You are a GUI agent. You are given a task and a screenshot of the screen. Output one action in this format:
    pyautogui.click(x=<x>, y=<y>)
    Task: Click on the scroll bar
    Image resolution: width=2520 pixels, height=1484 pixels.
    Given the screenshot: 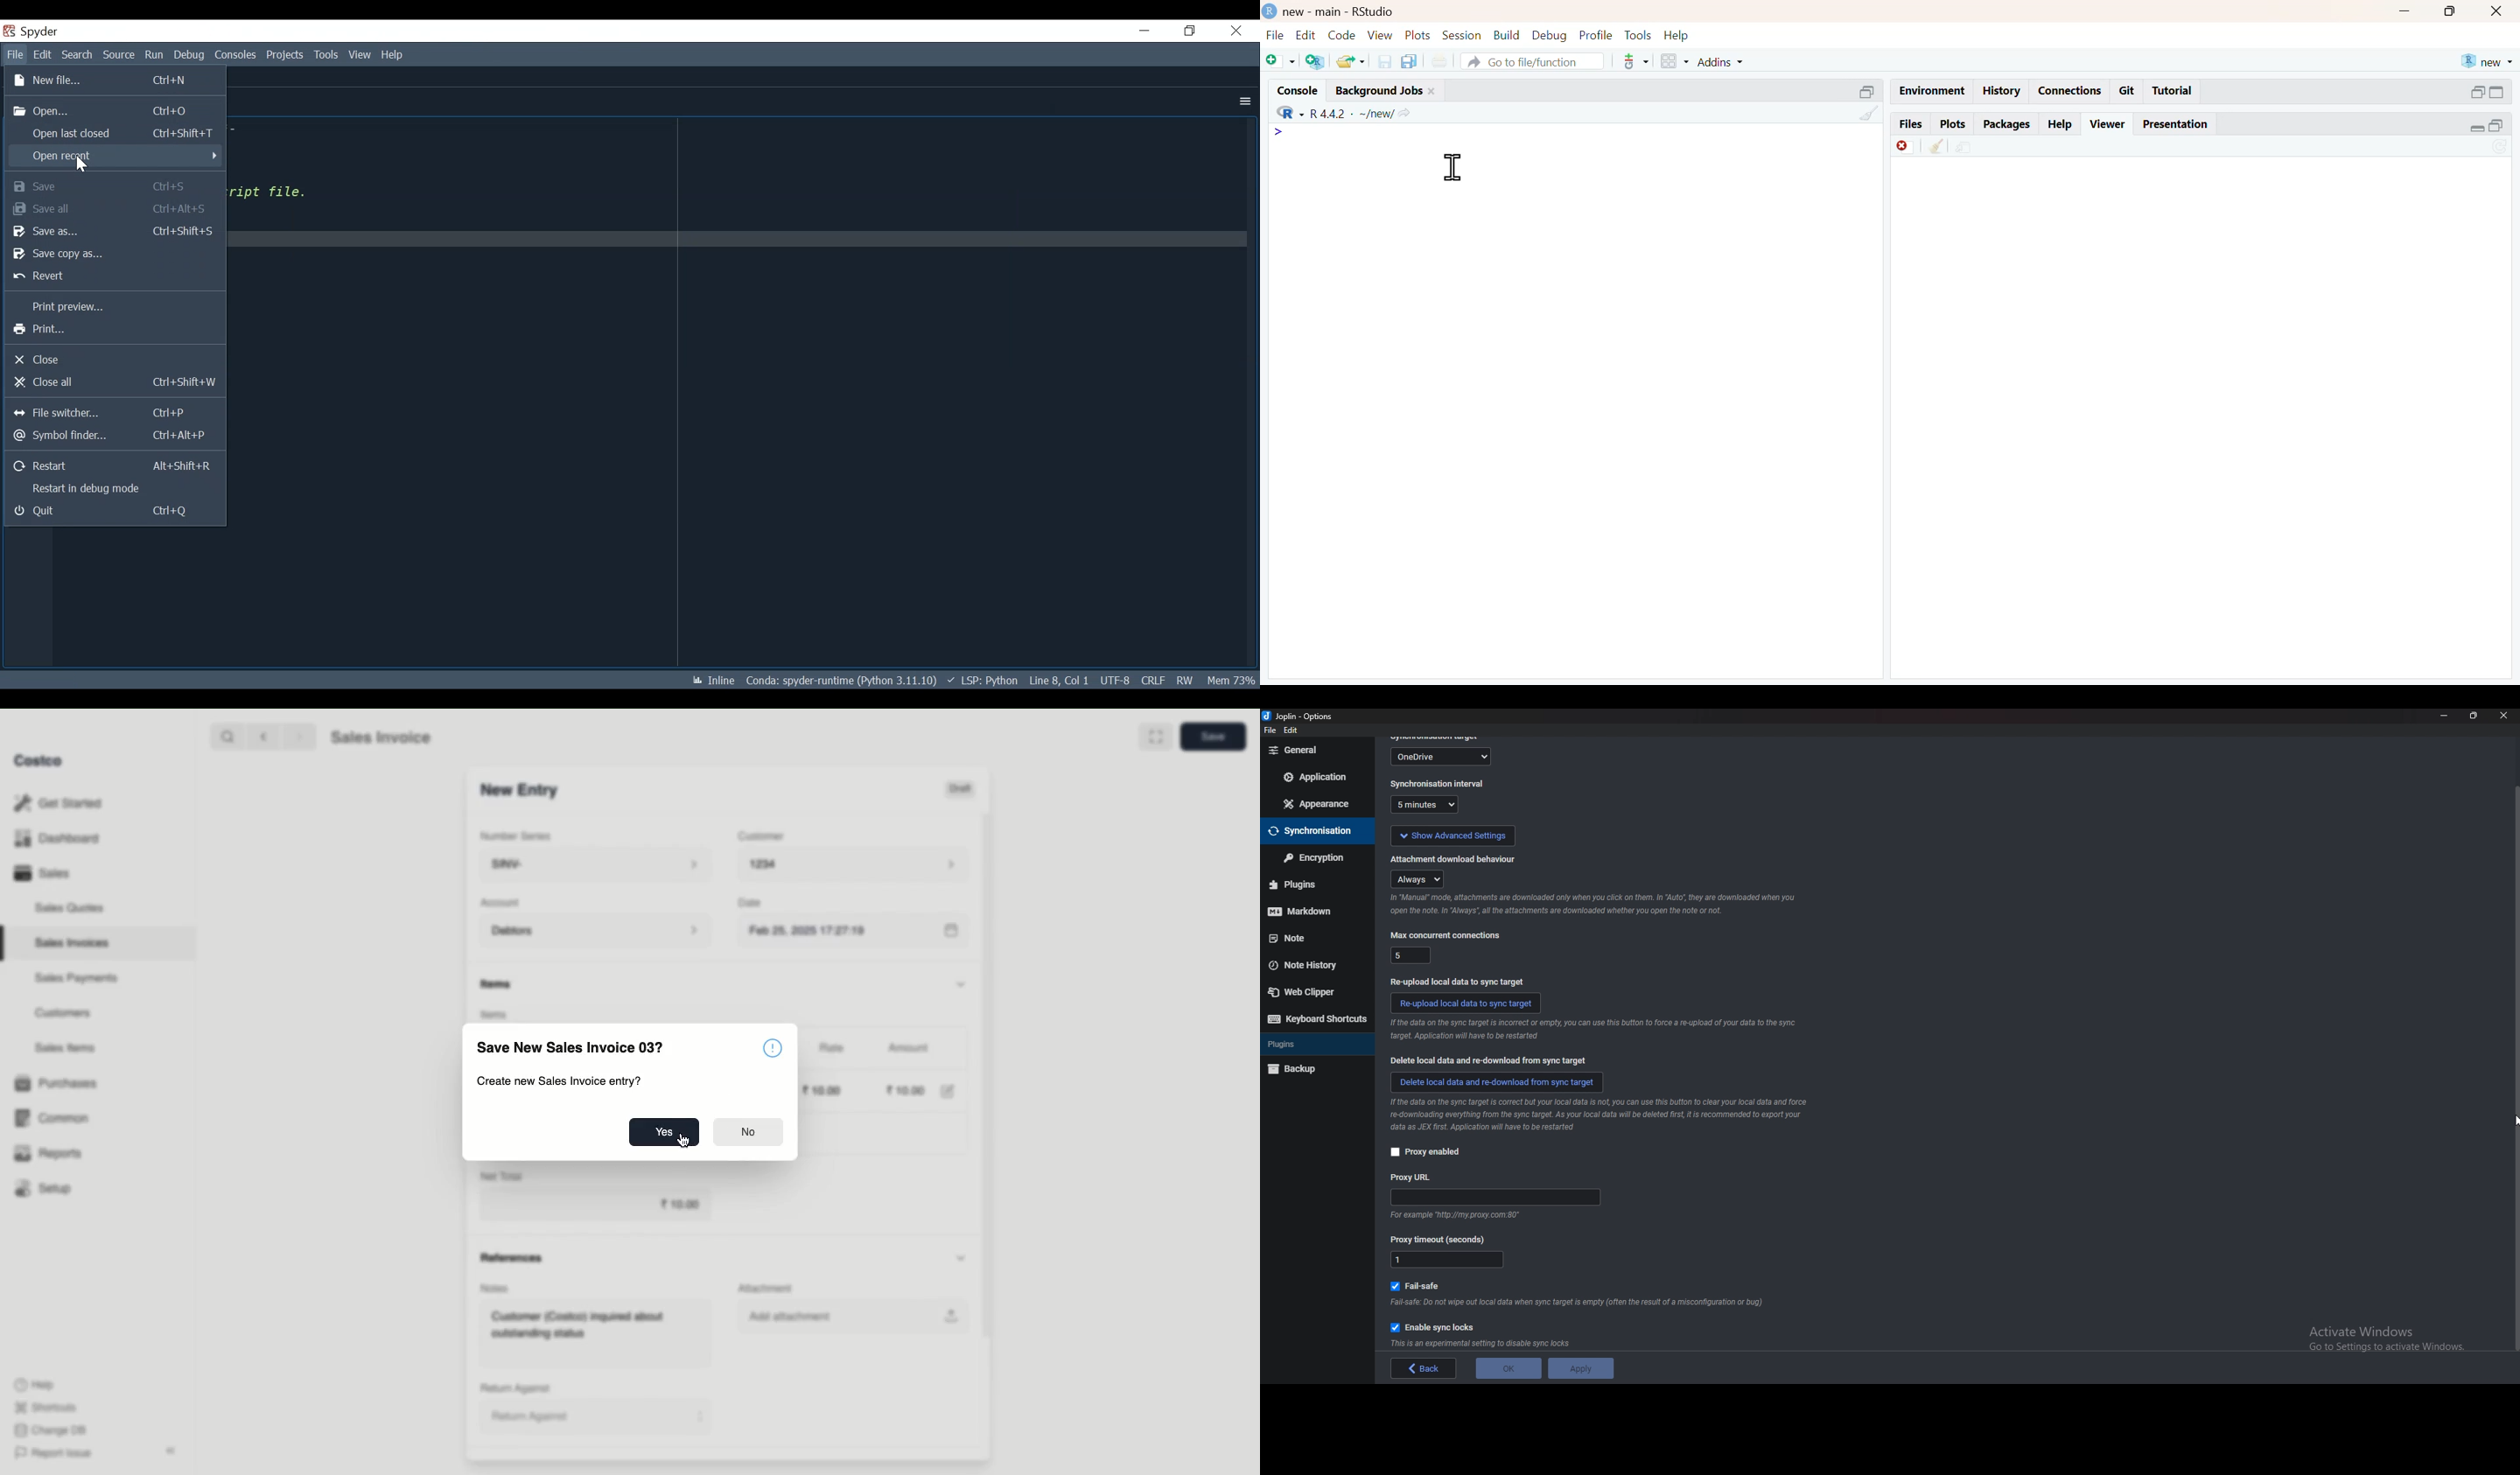 What is the action you would take?
    pyautogui.click(x=2515, y=1070)
    